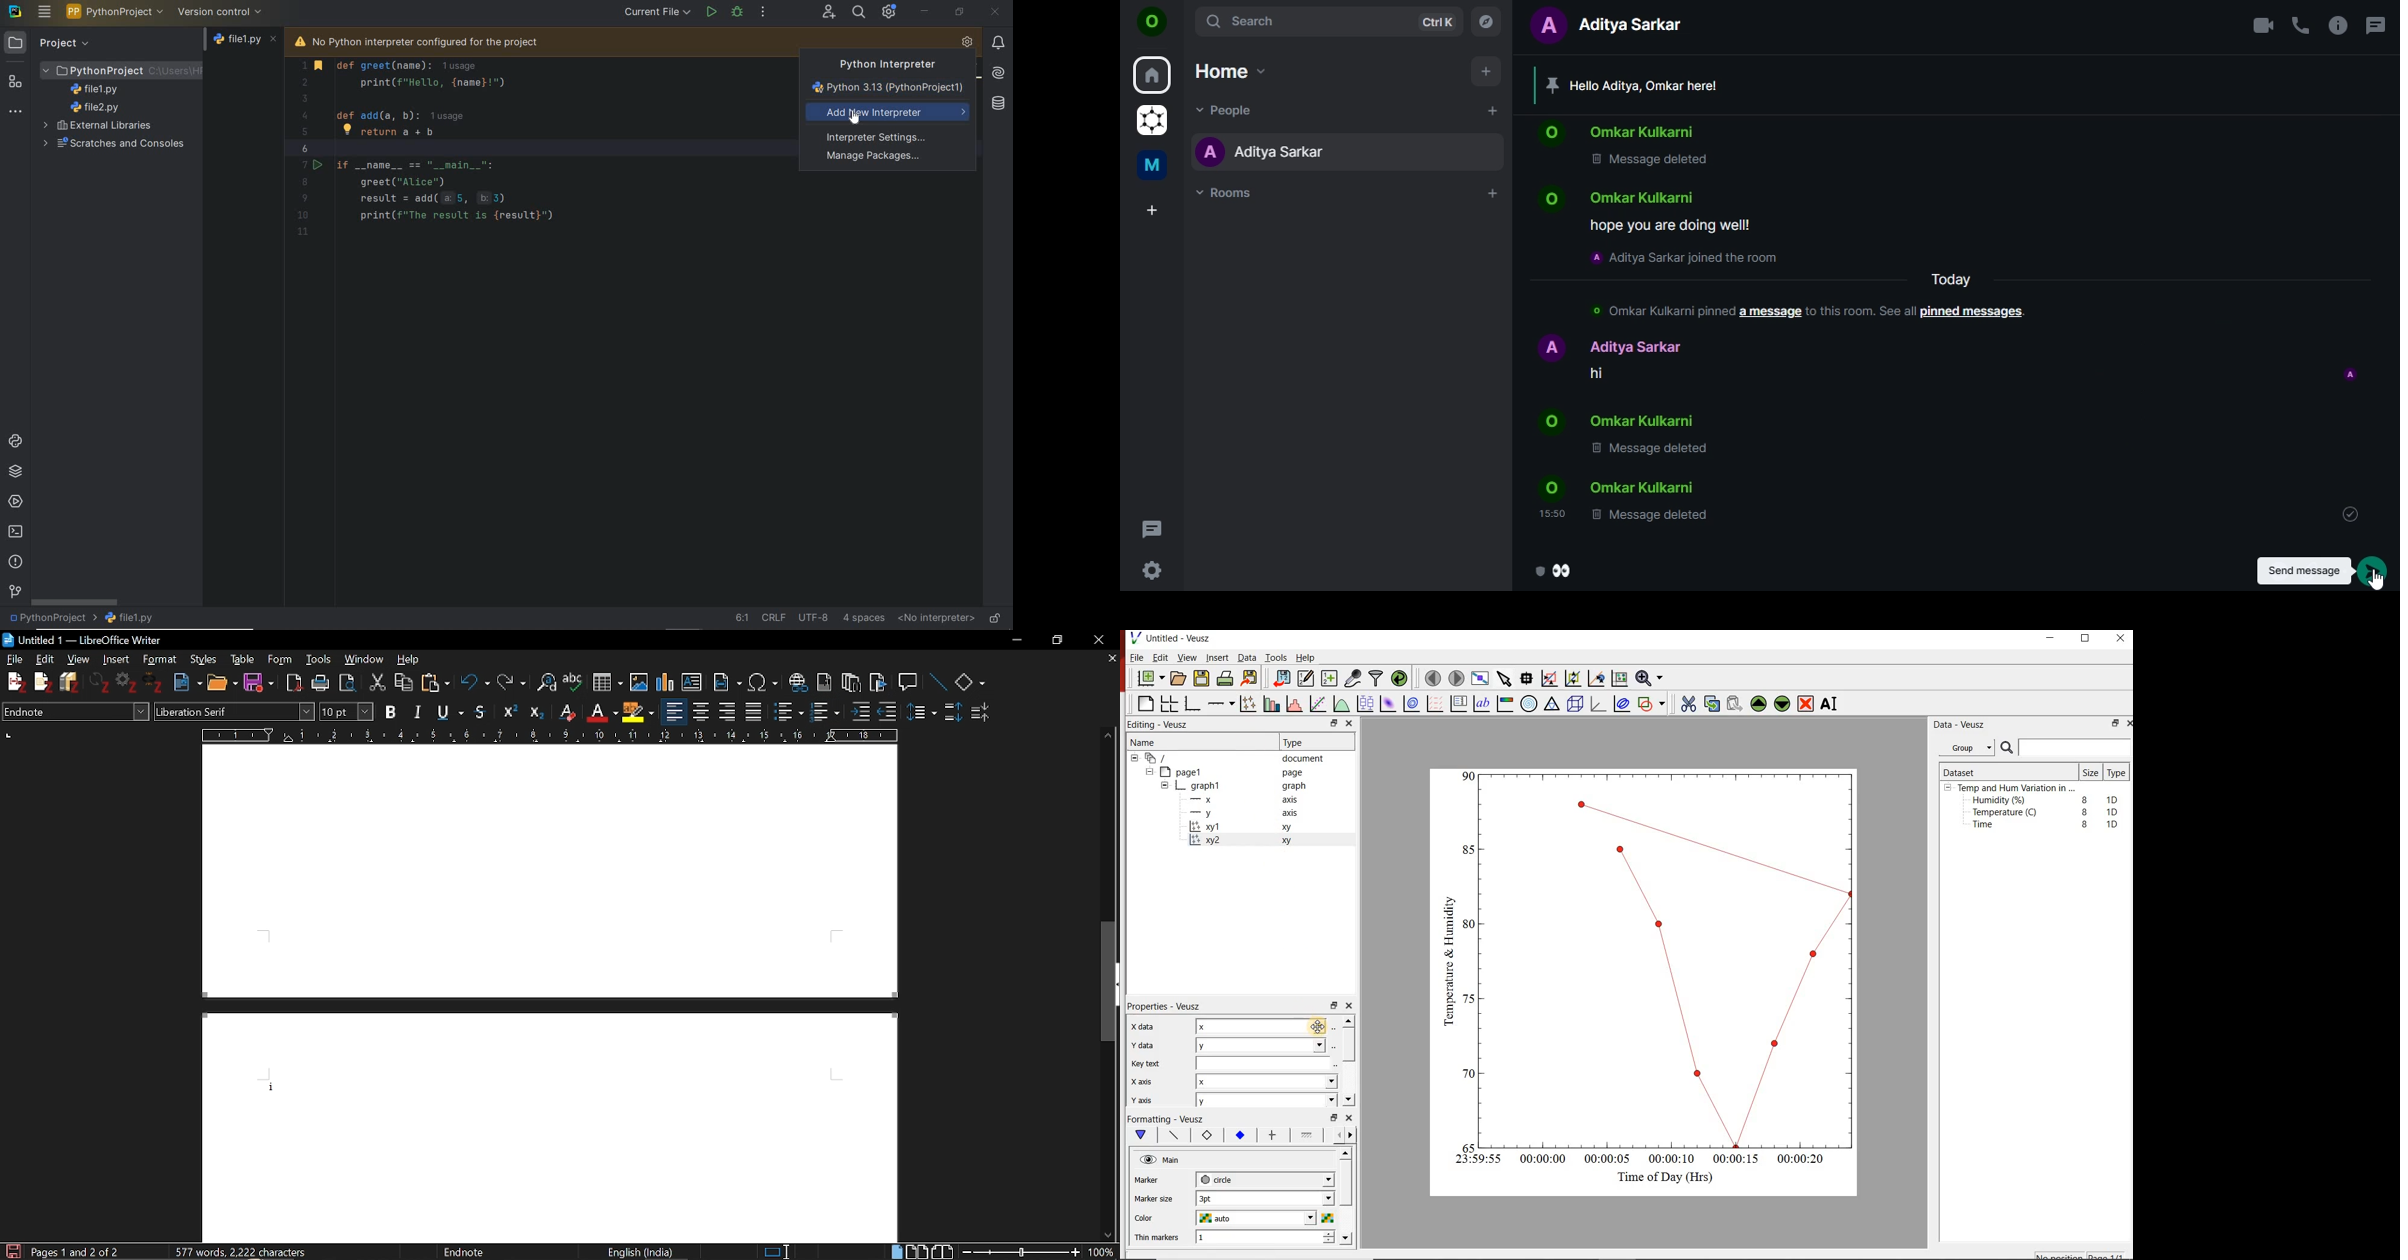 The height and width of the screenshot is (1260, 2408). Describe the element at coordinates (404, 682) in the screenshot. I see `Copy` at that location.